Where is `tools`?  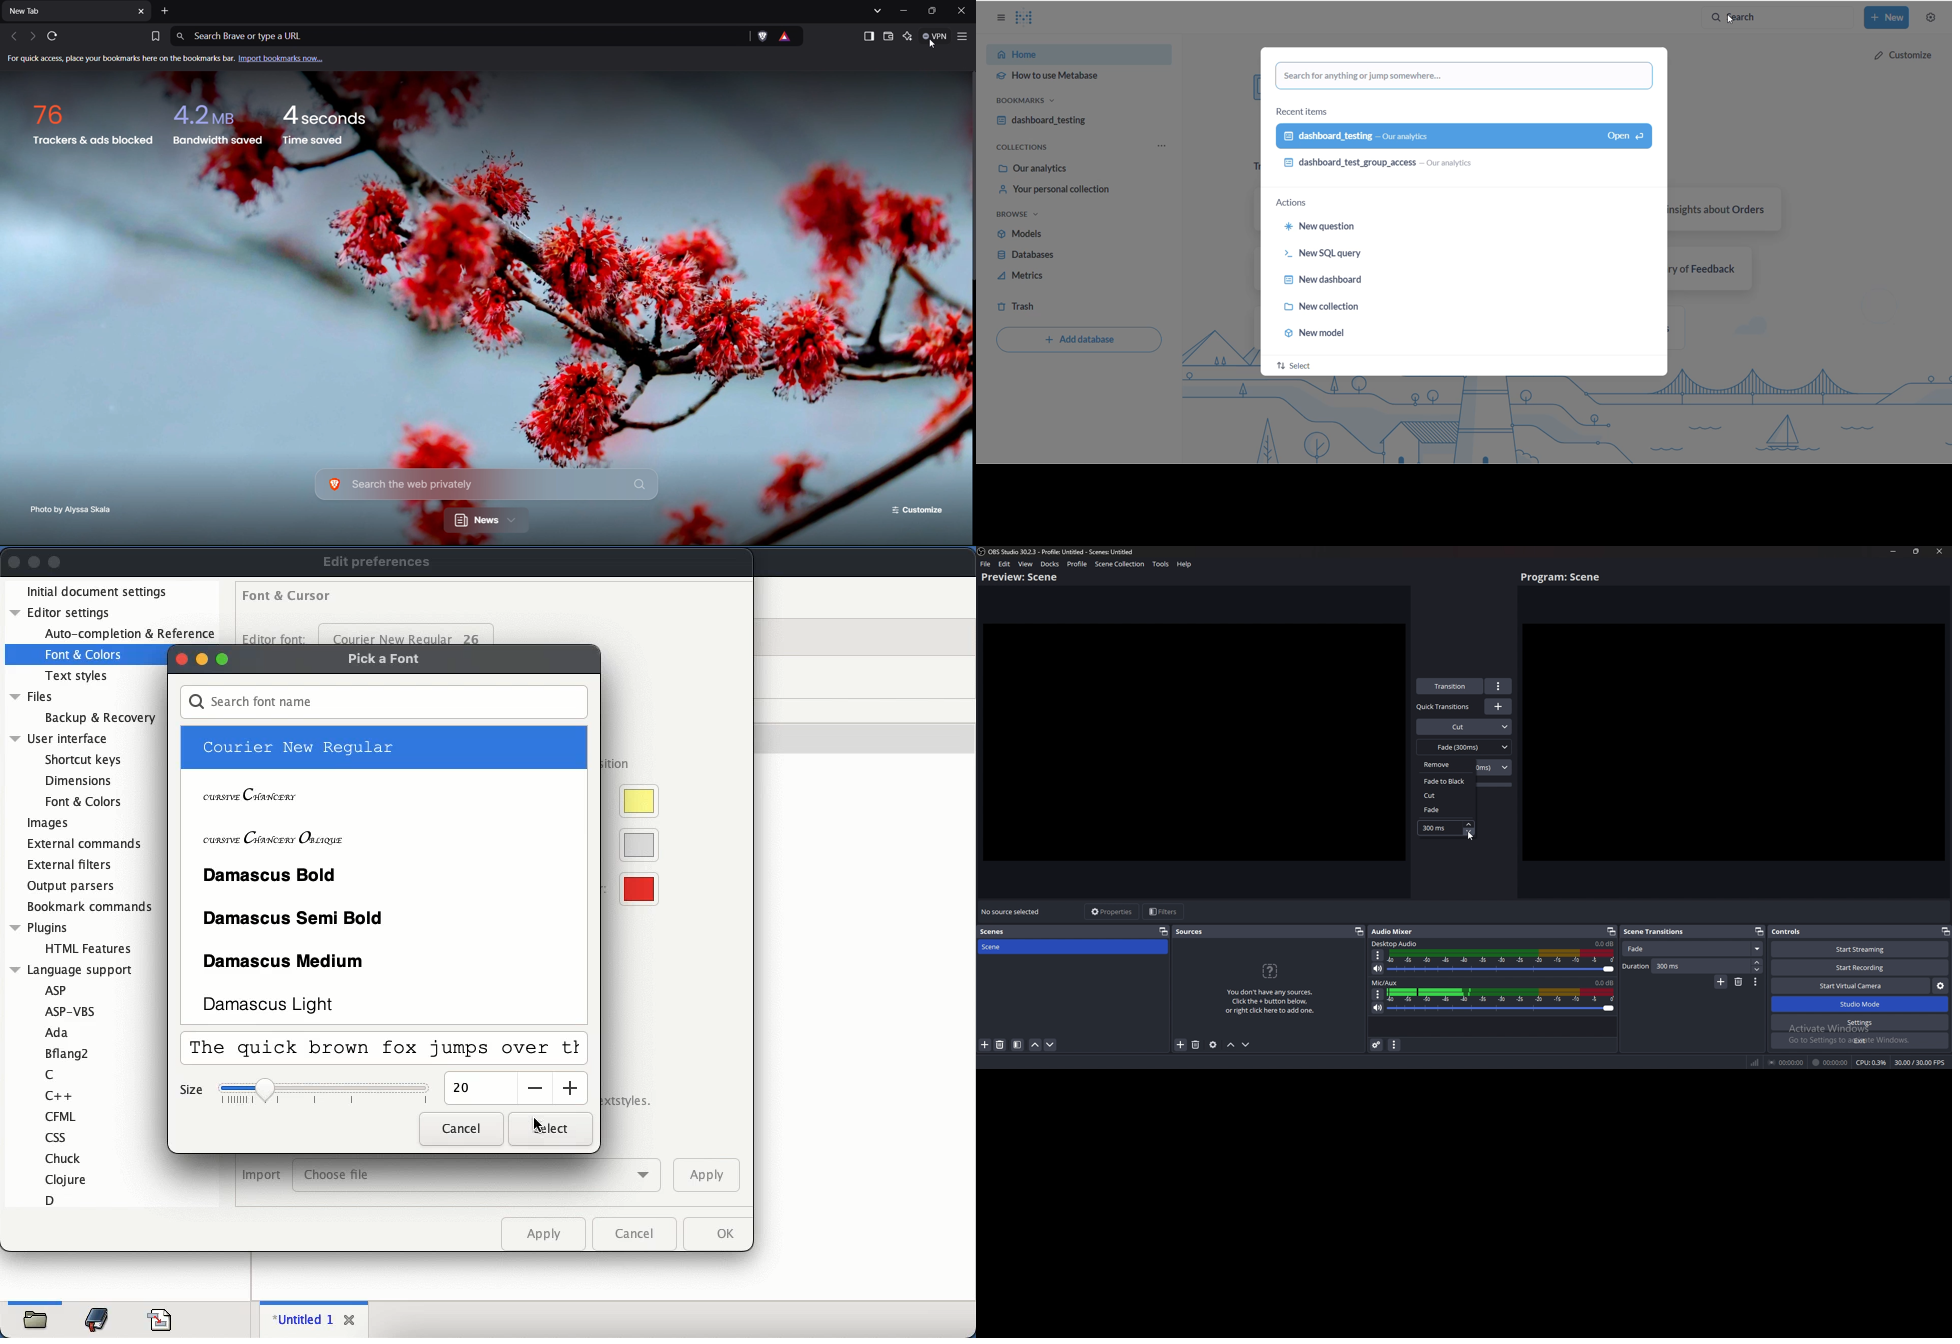
tools is located at coordinates (1161, 564).